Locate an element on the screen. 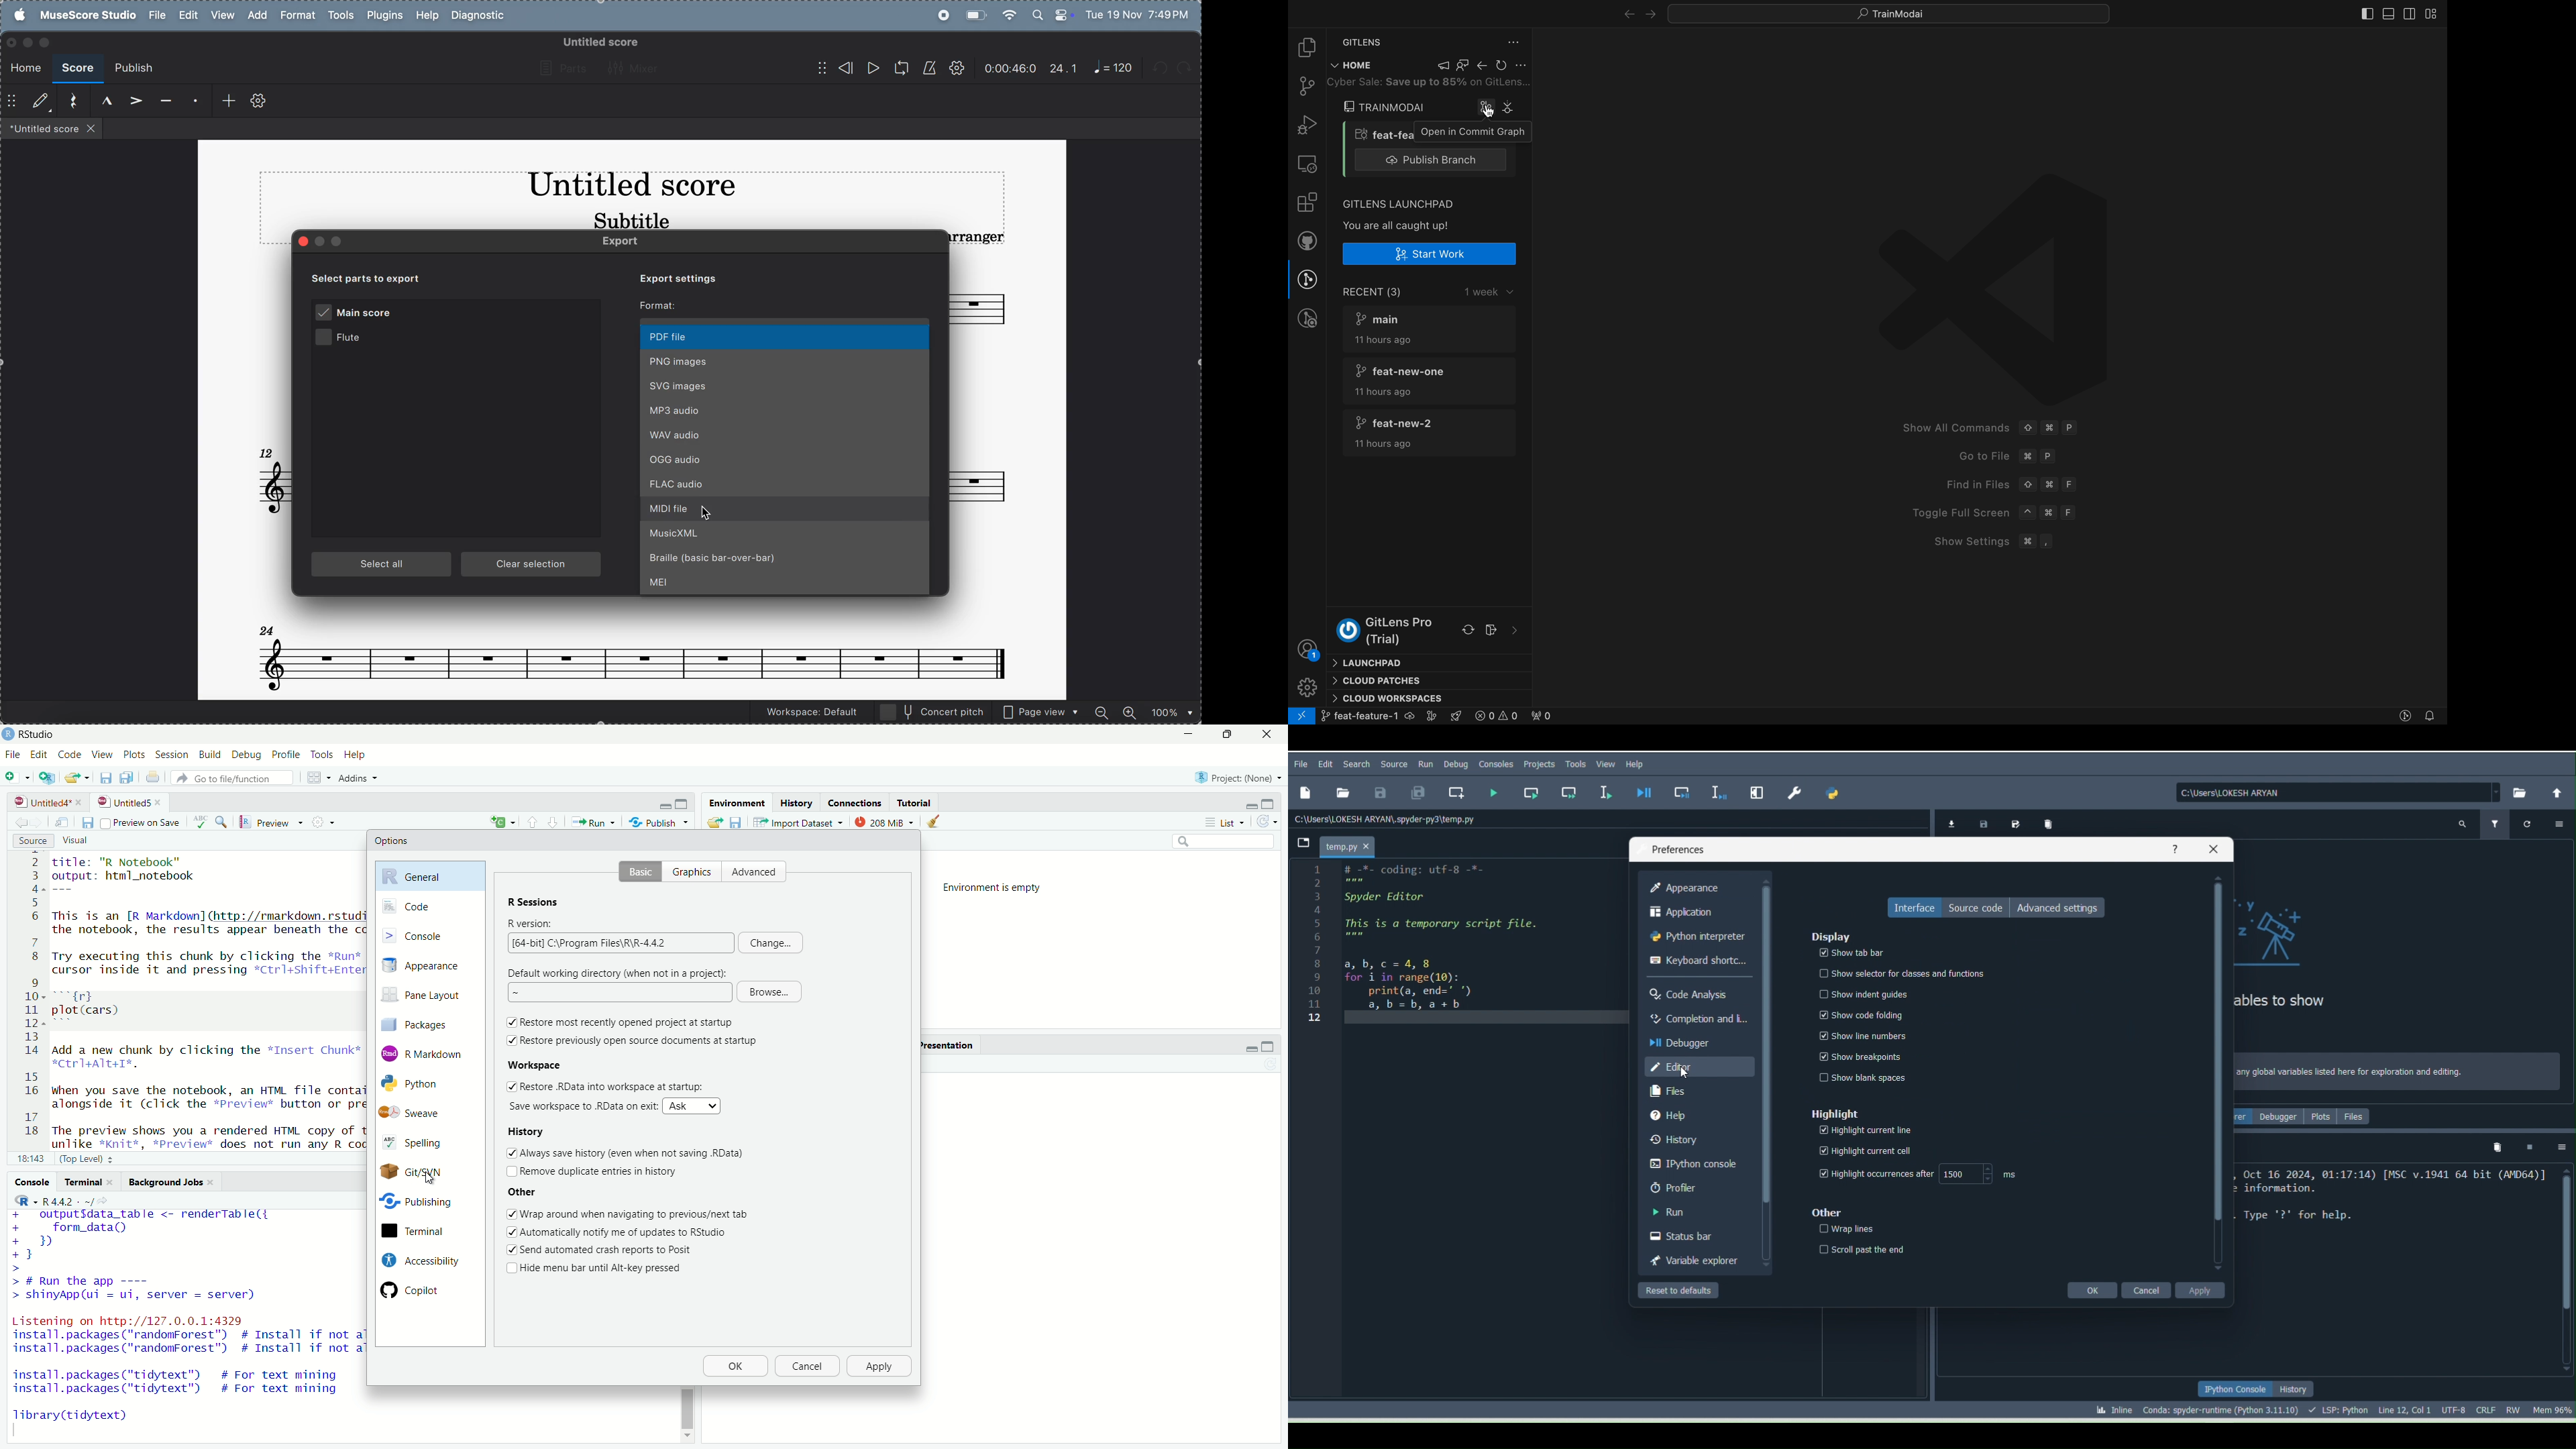 The width and height of the screenshot is (2576, 1456). help is located at coordinates (426, 16).